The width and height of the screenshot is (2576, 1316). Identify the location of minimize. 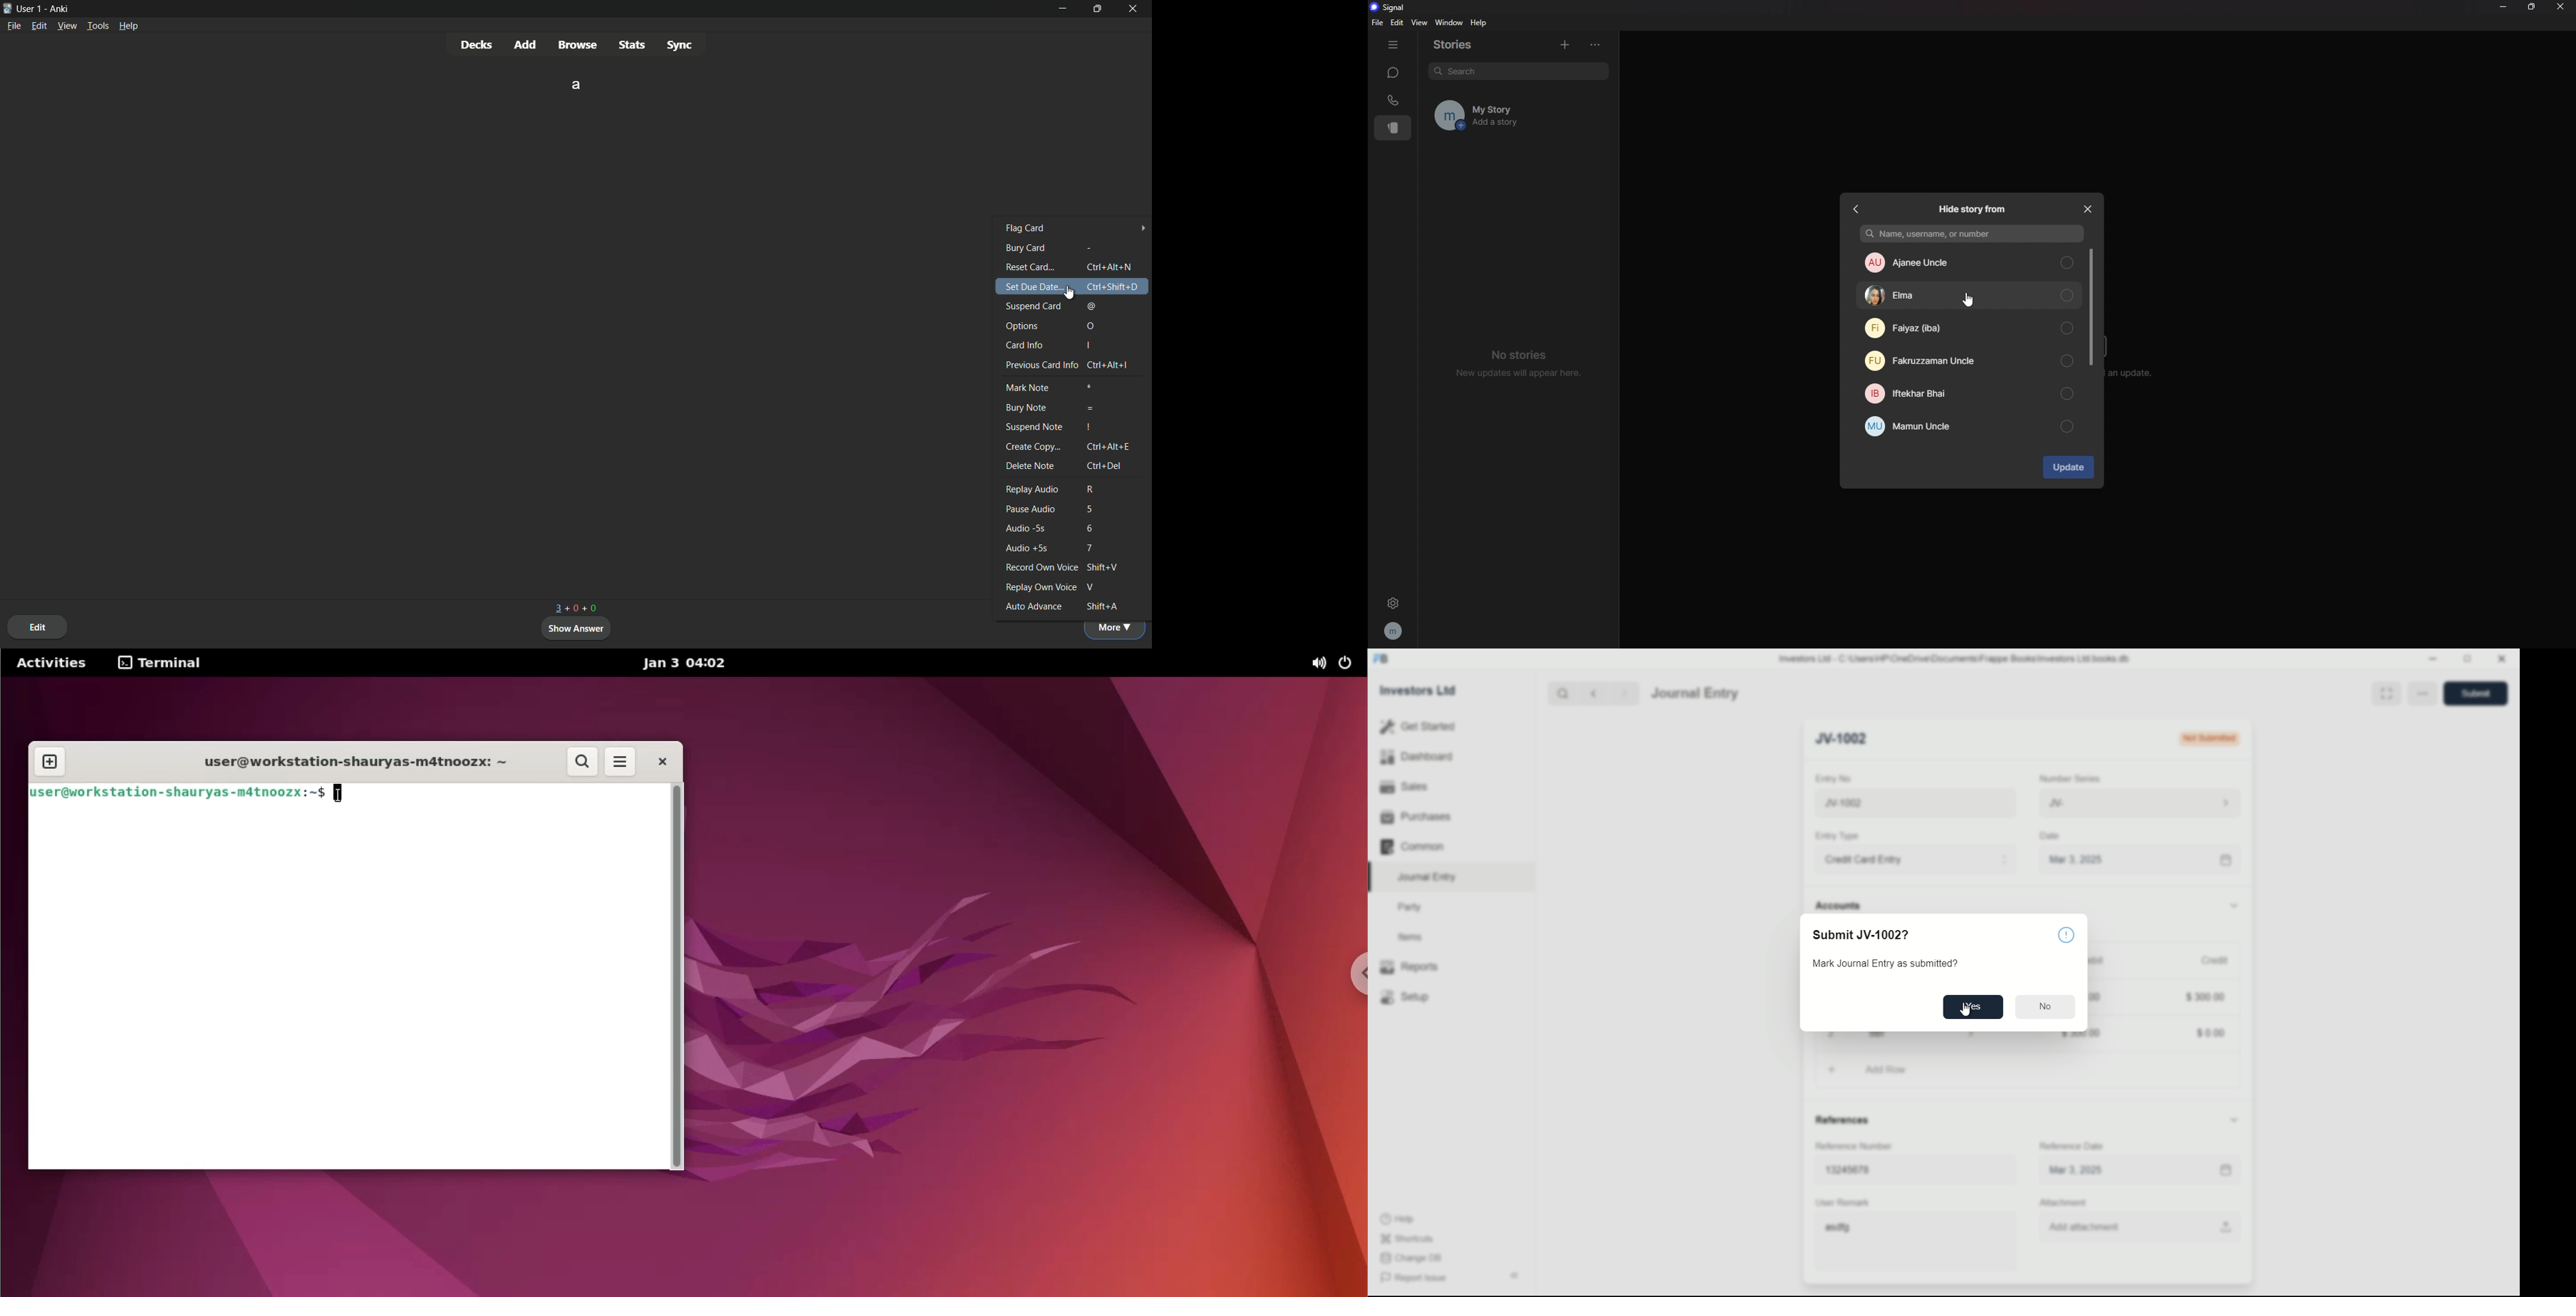
(2503, 6).